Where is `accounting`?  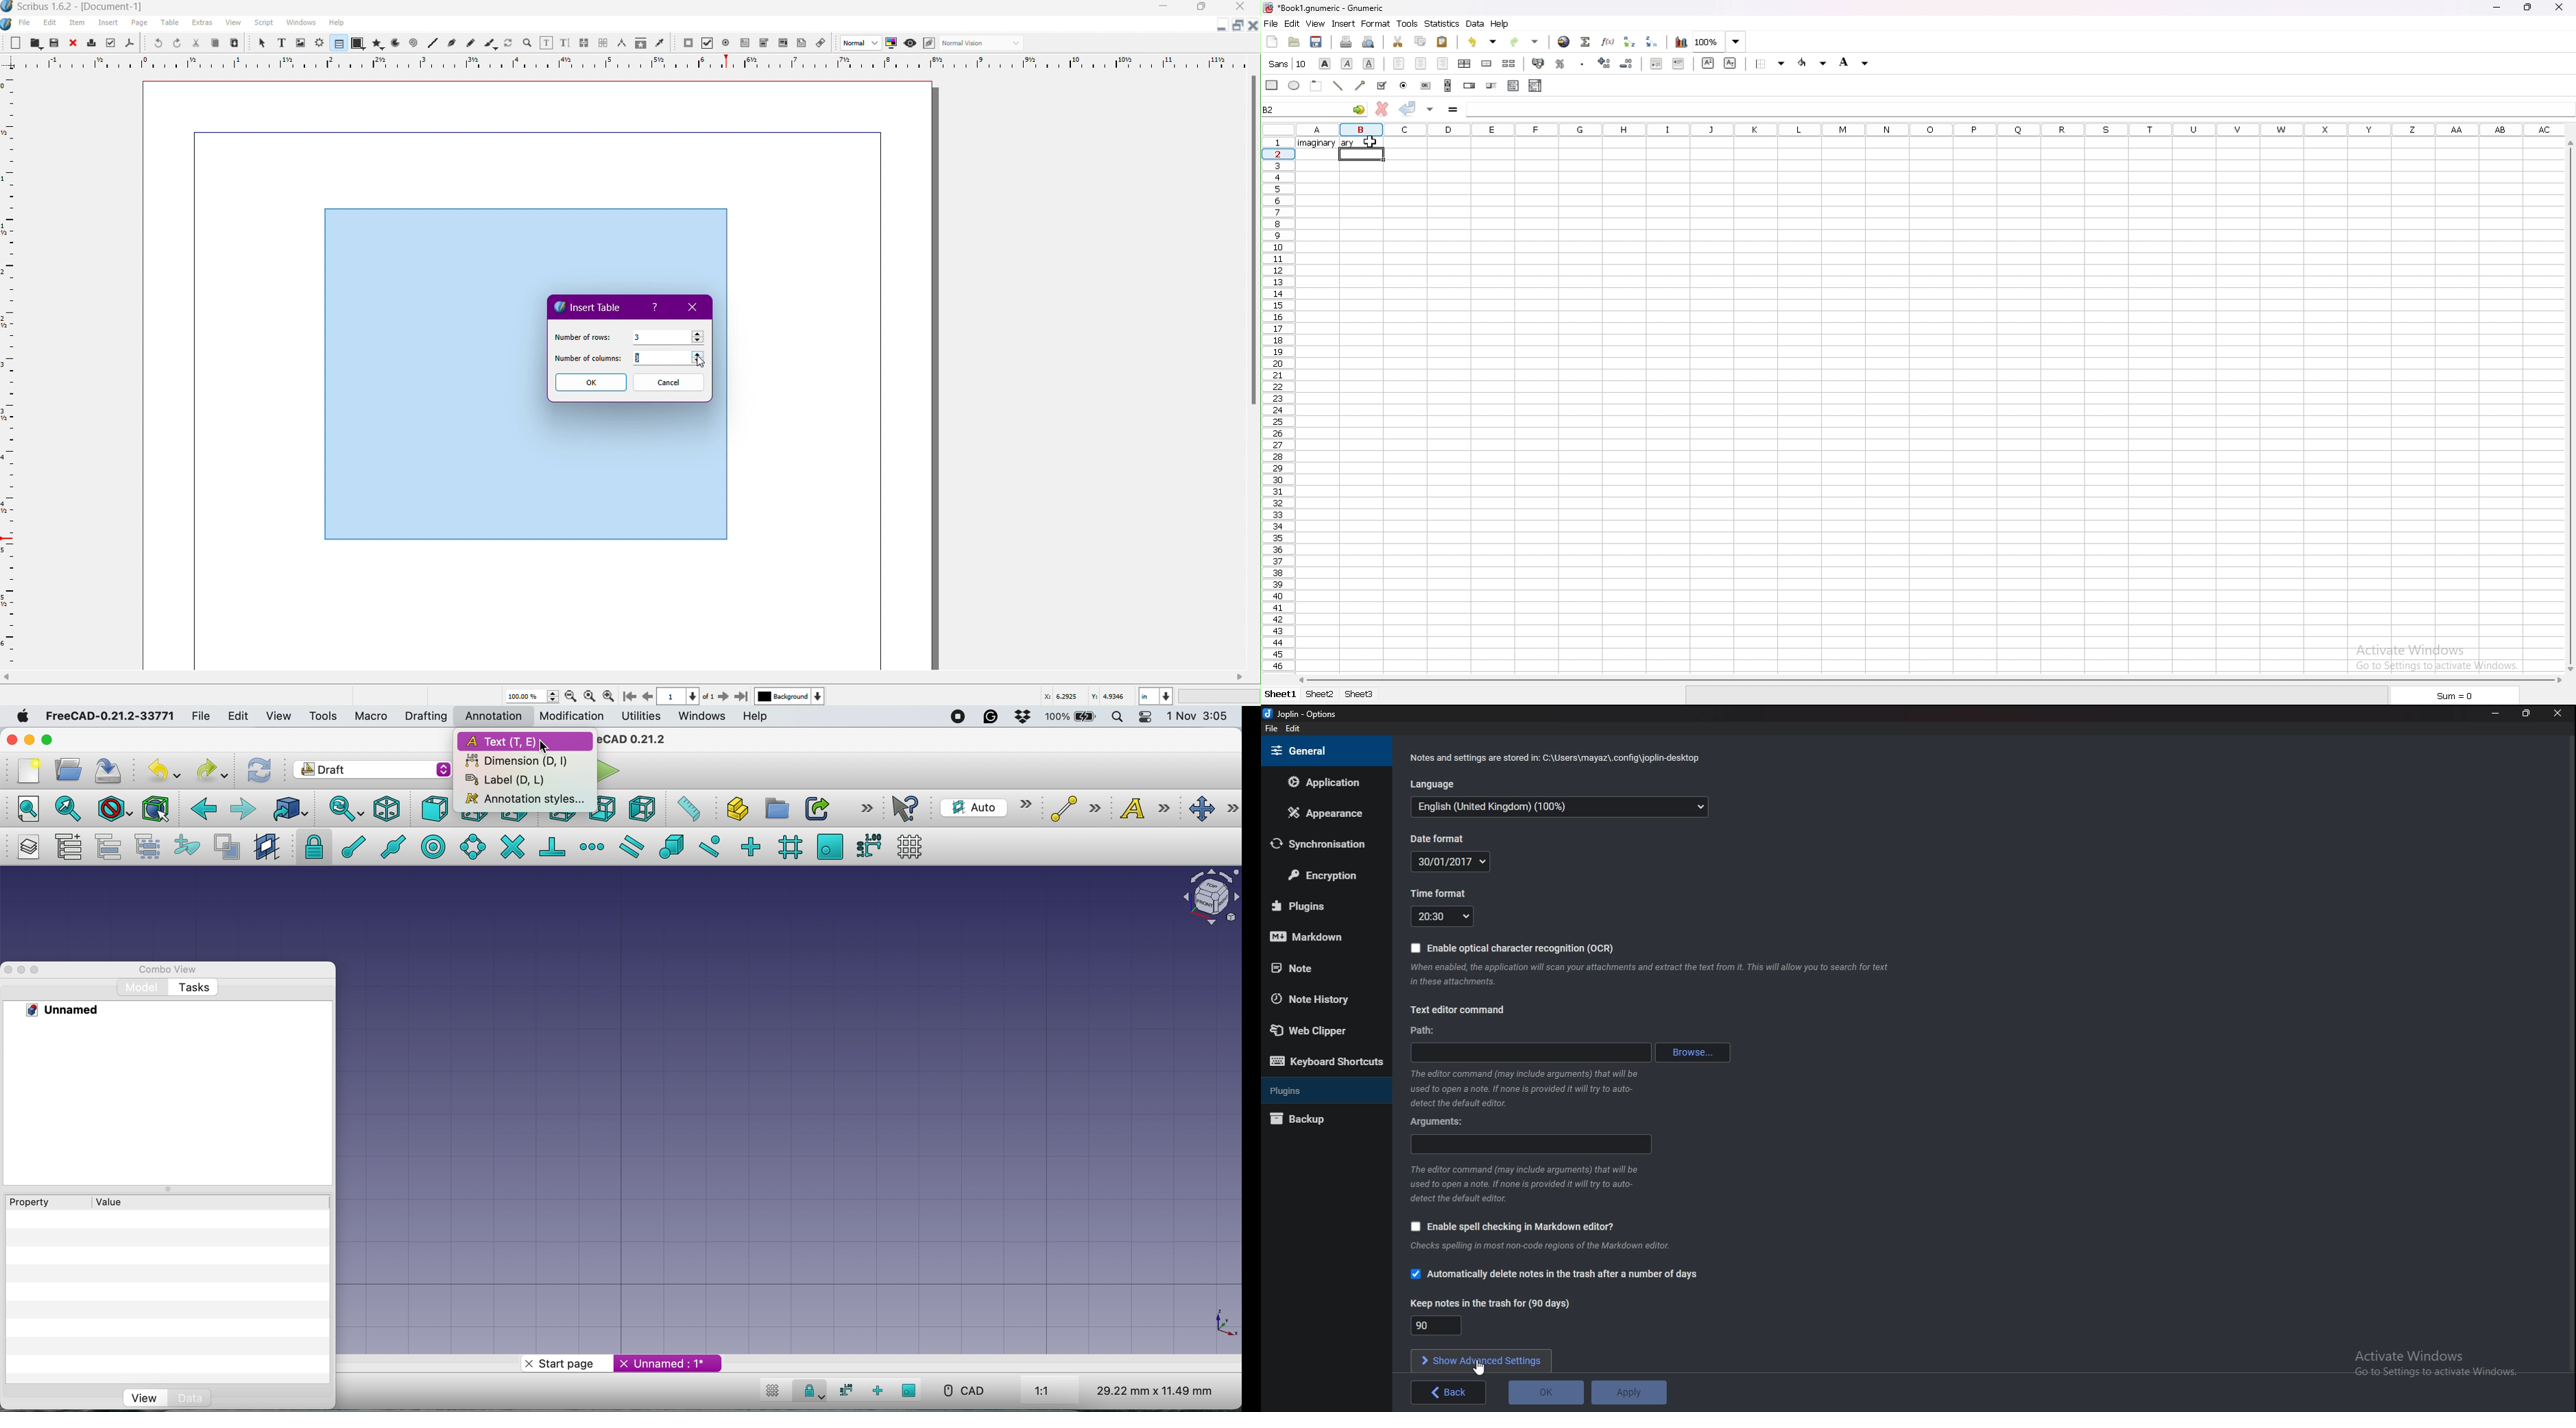
accounting is located at coordinates (1538, 64).